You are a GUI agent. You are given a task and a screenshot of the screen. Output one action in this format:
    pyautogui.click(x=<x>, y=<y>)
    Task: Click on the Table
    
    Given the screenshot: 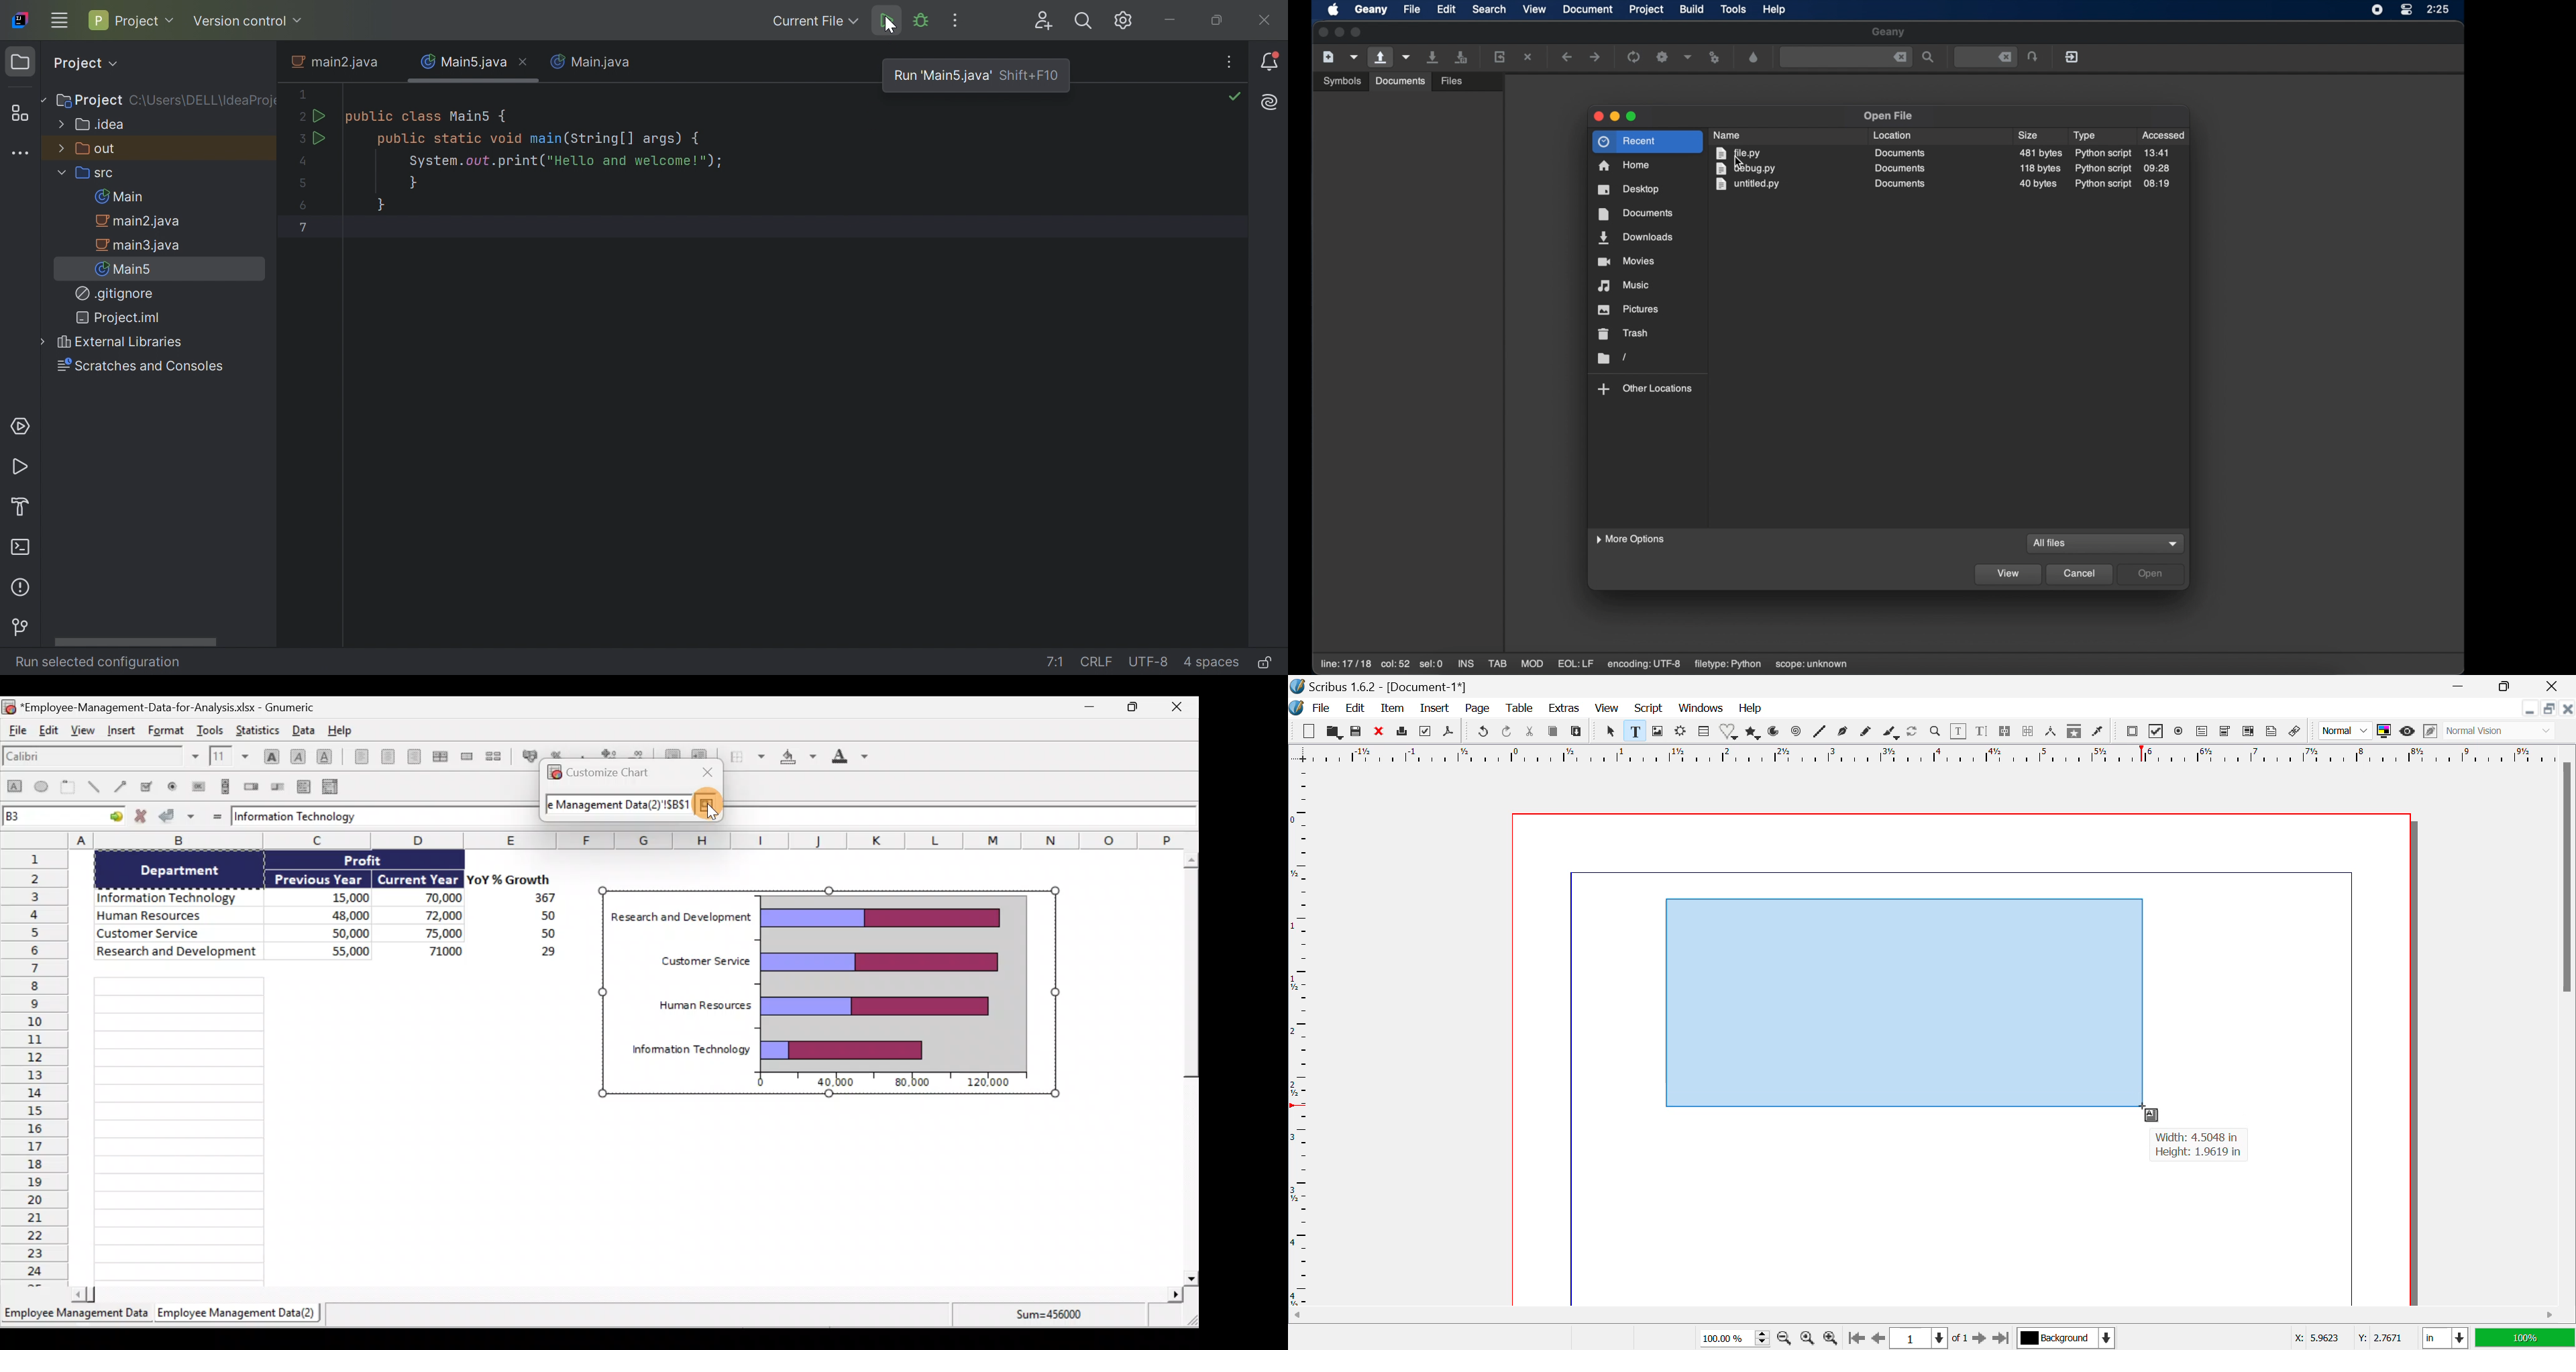 What is the action you would take?
    pyautogui.click(x=1704, y=732)
    